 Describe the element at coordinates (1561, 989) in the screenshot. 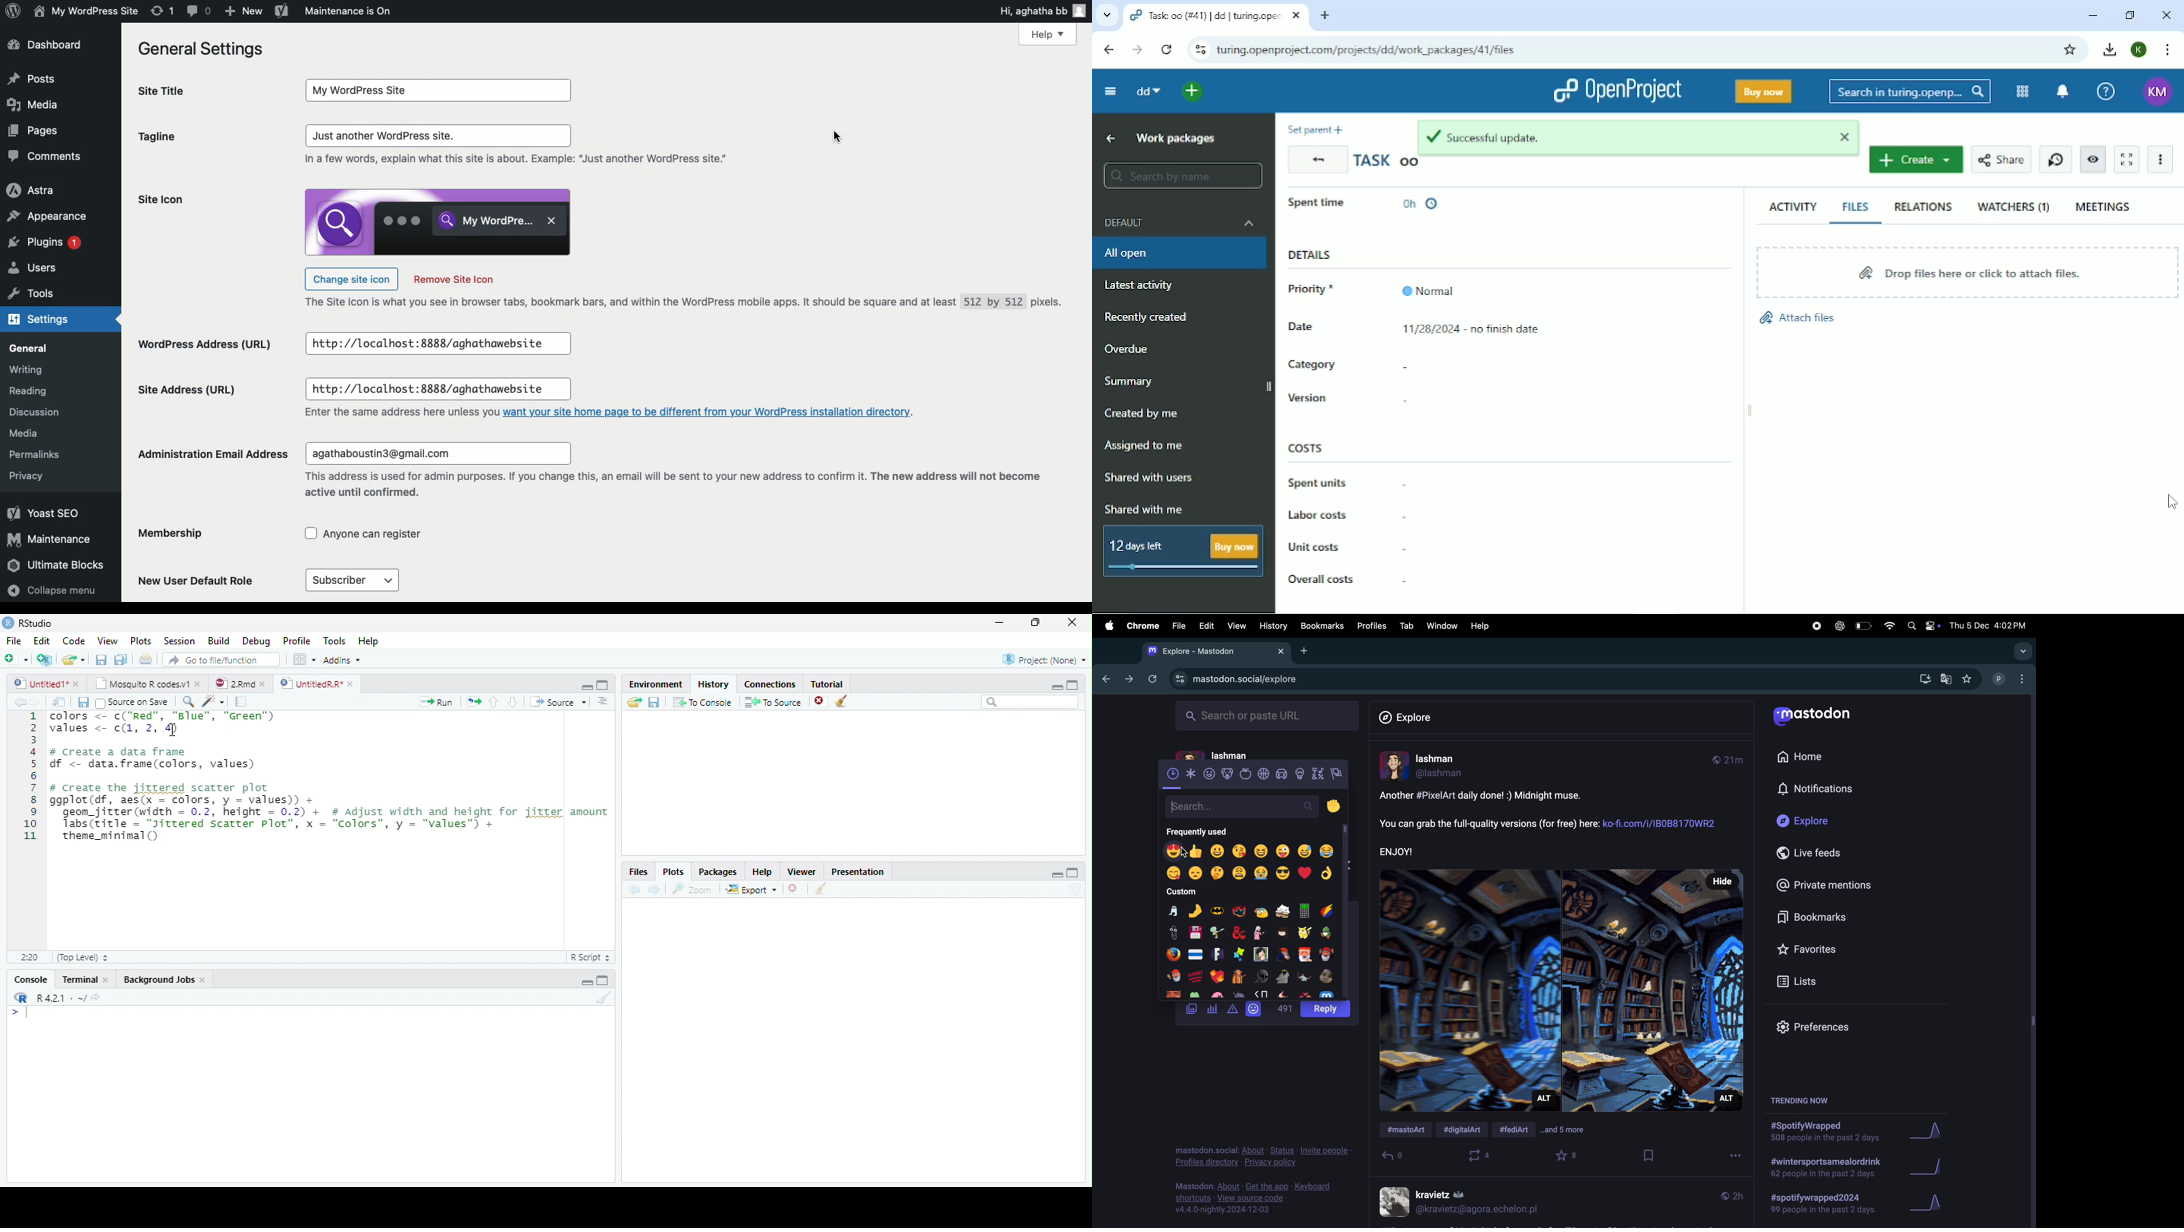

I see `image` at that location.